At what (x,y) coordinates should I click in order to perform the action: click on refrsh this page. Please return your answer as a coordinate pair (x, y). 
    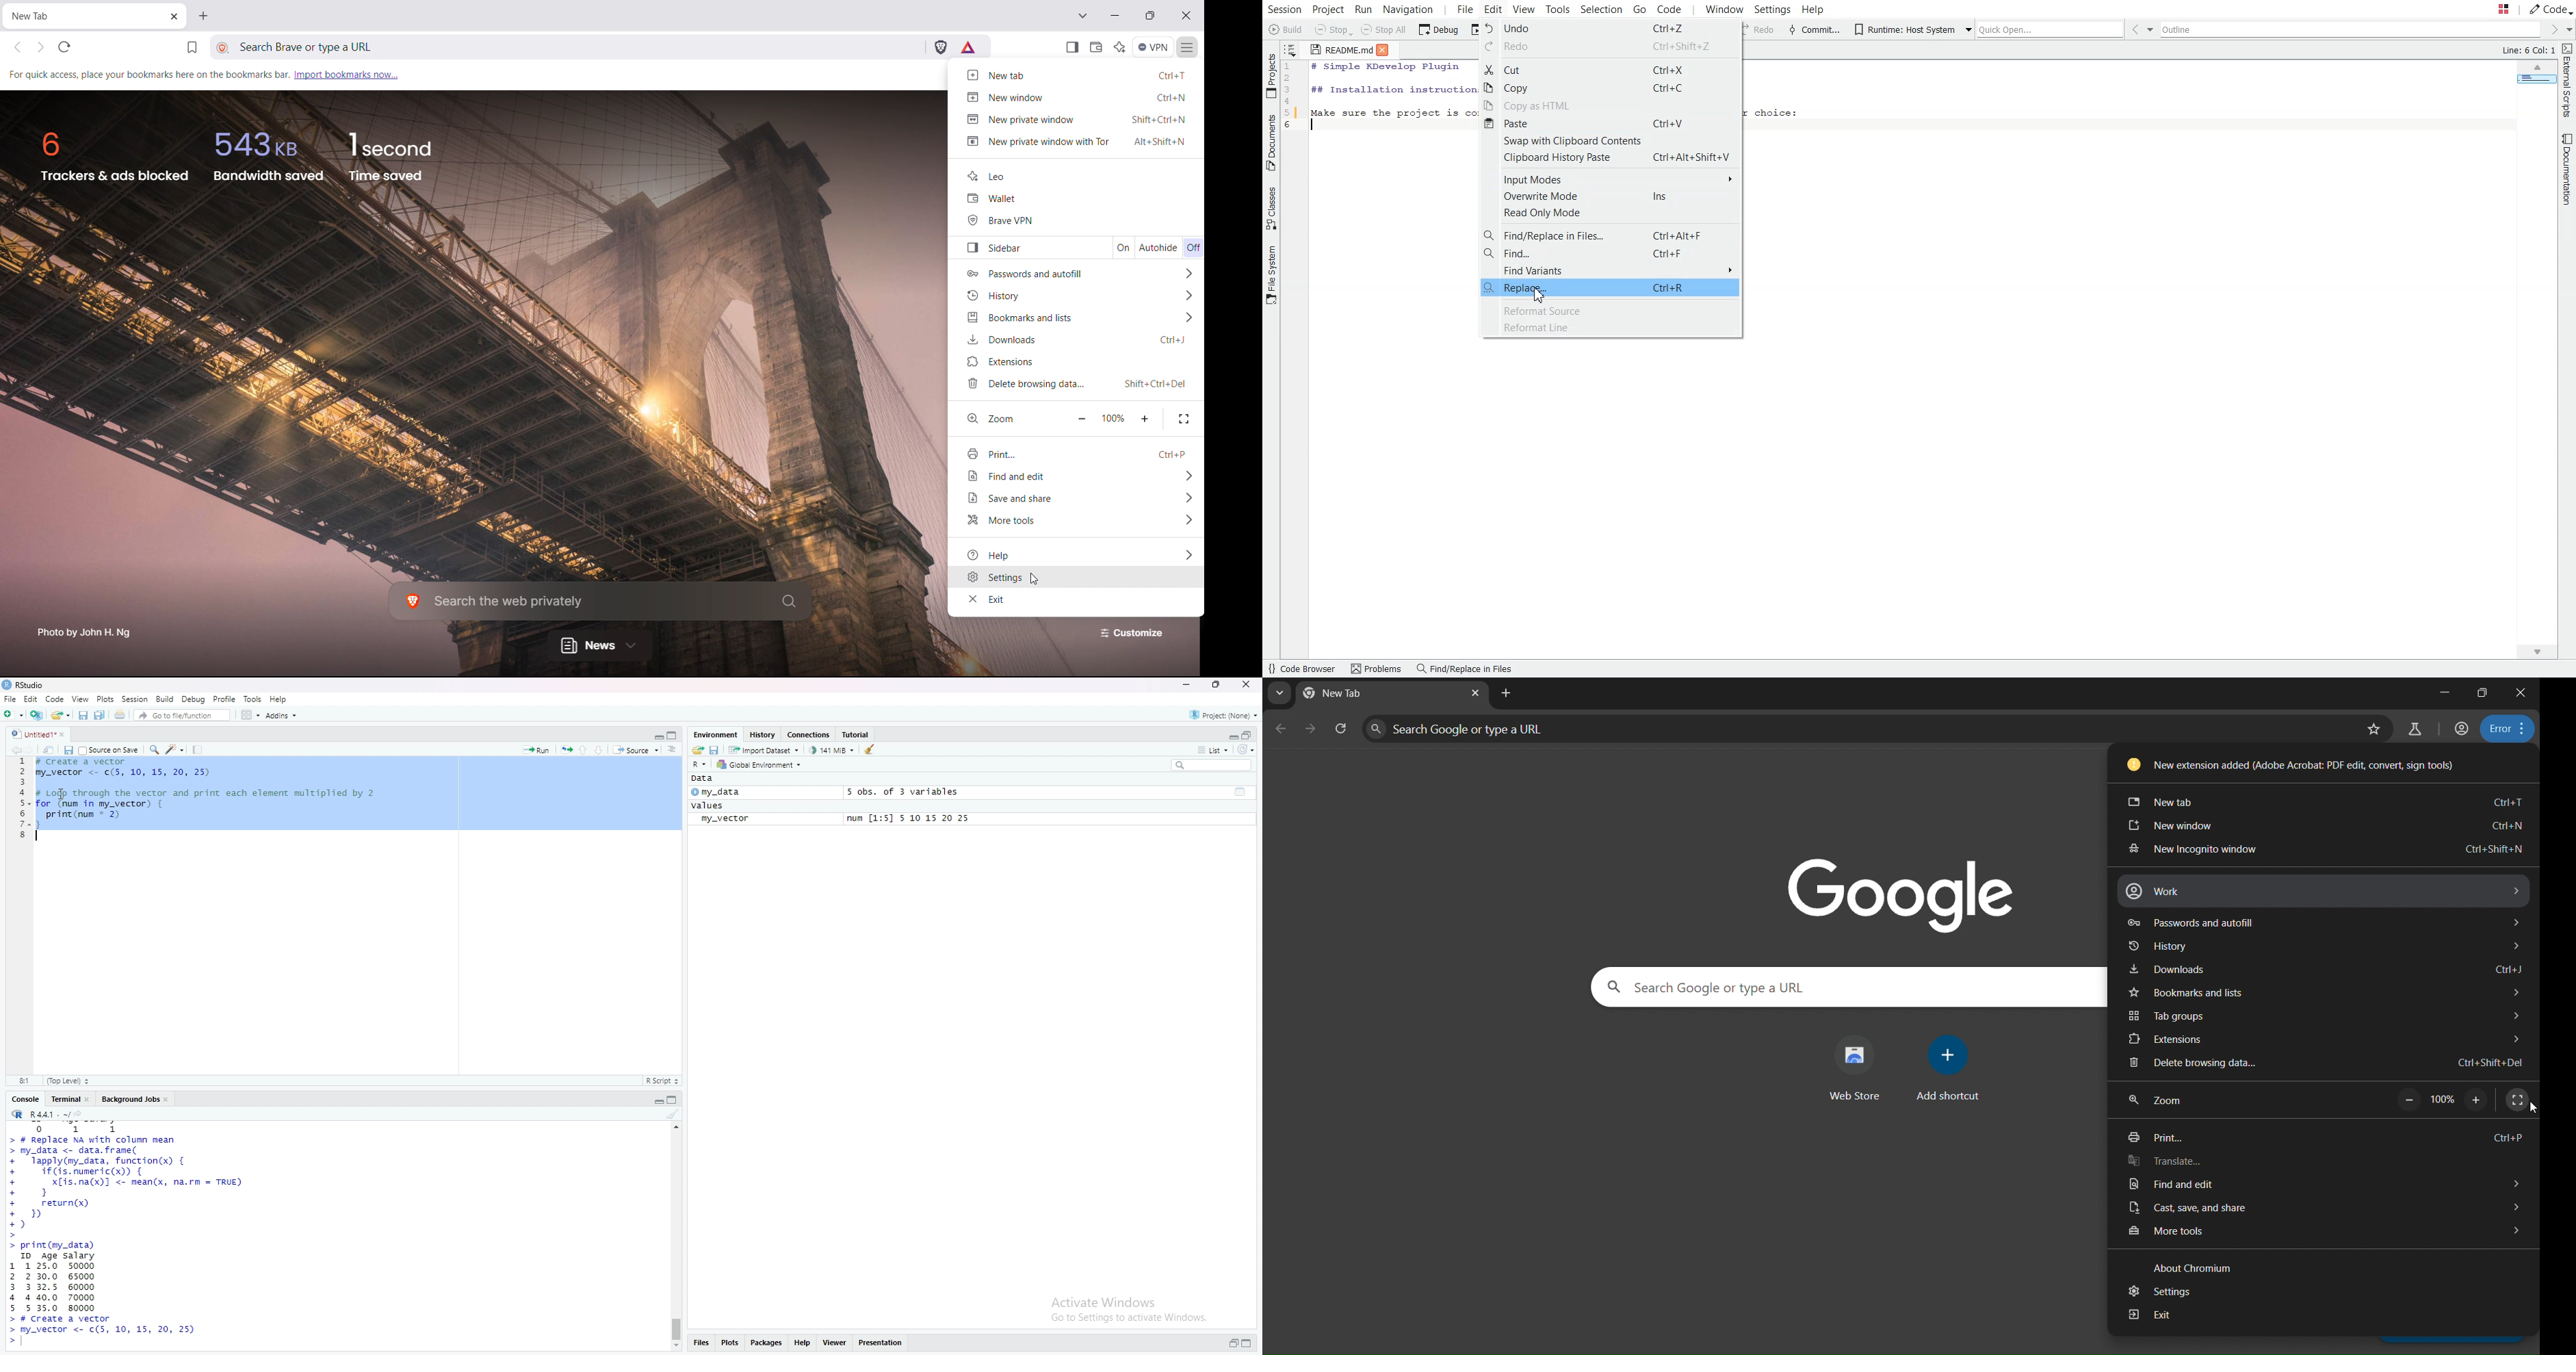
    Looking at the image, I should click on (64, 47).